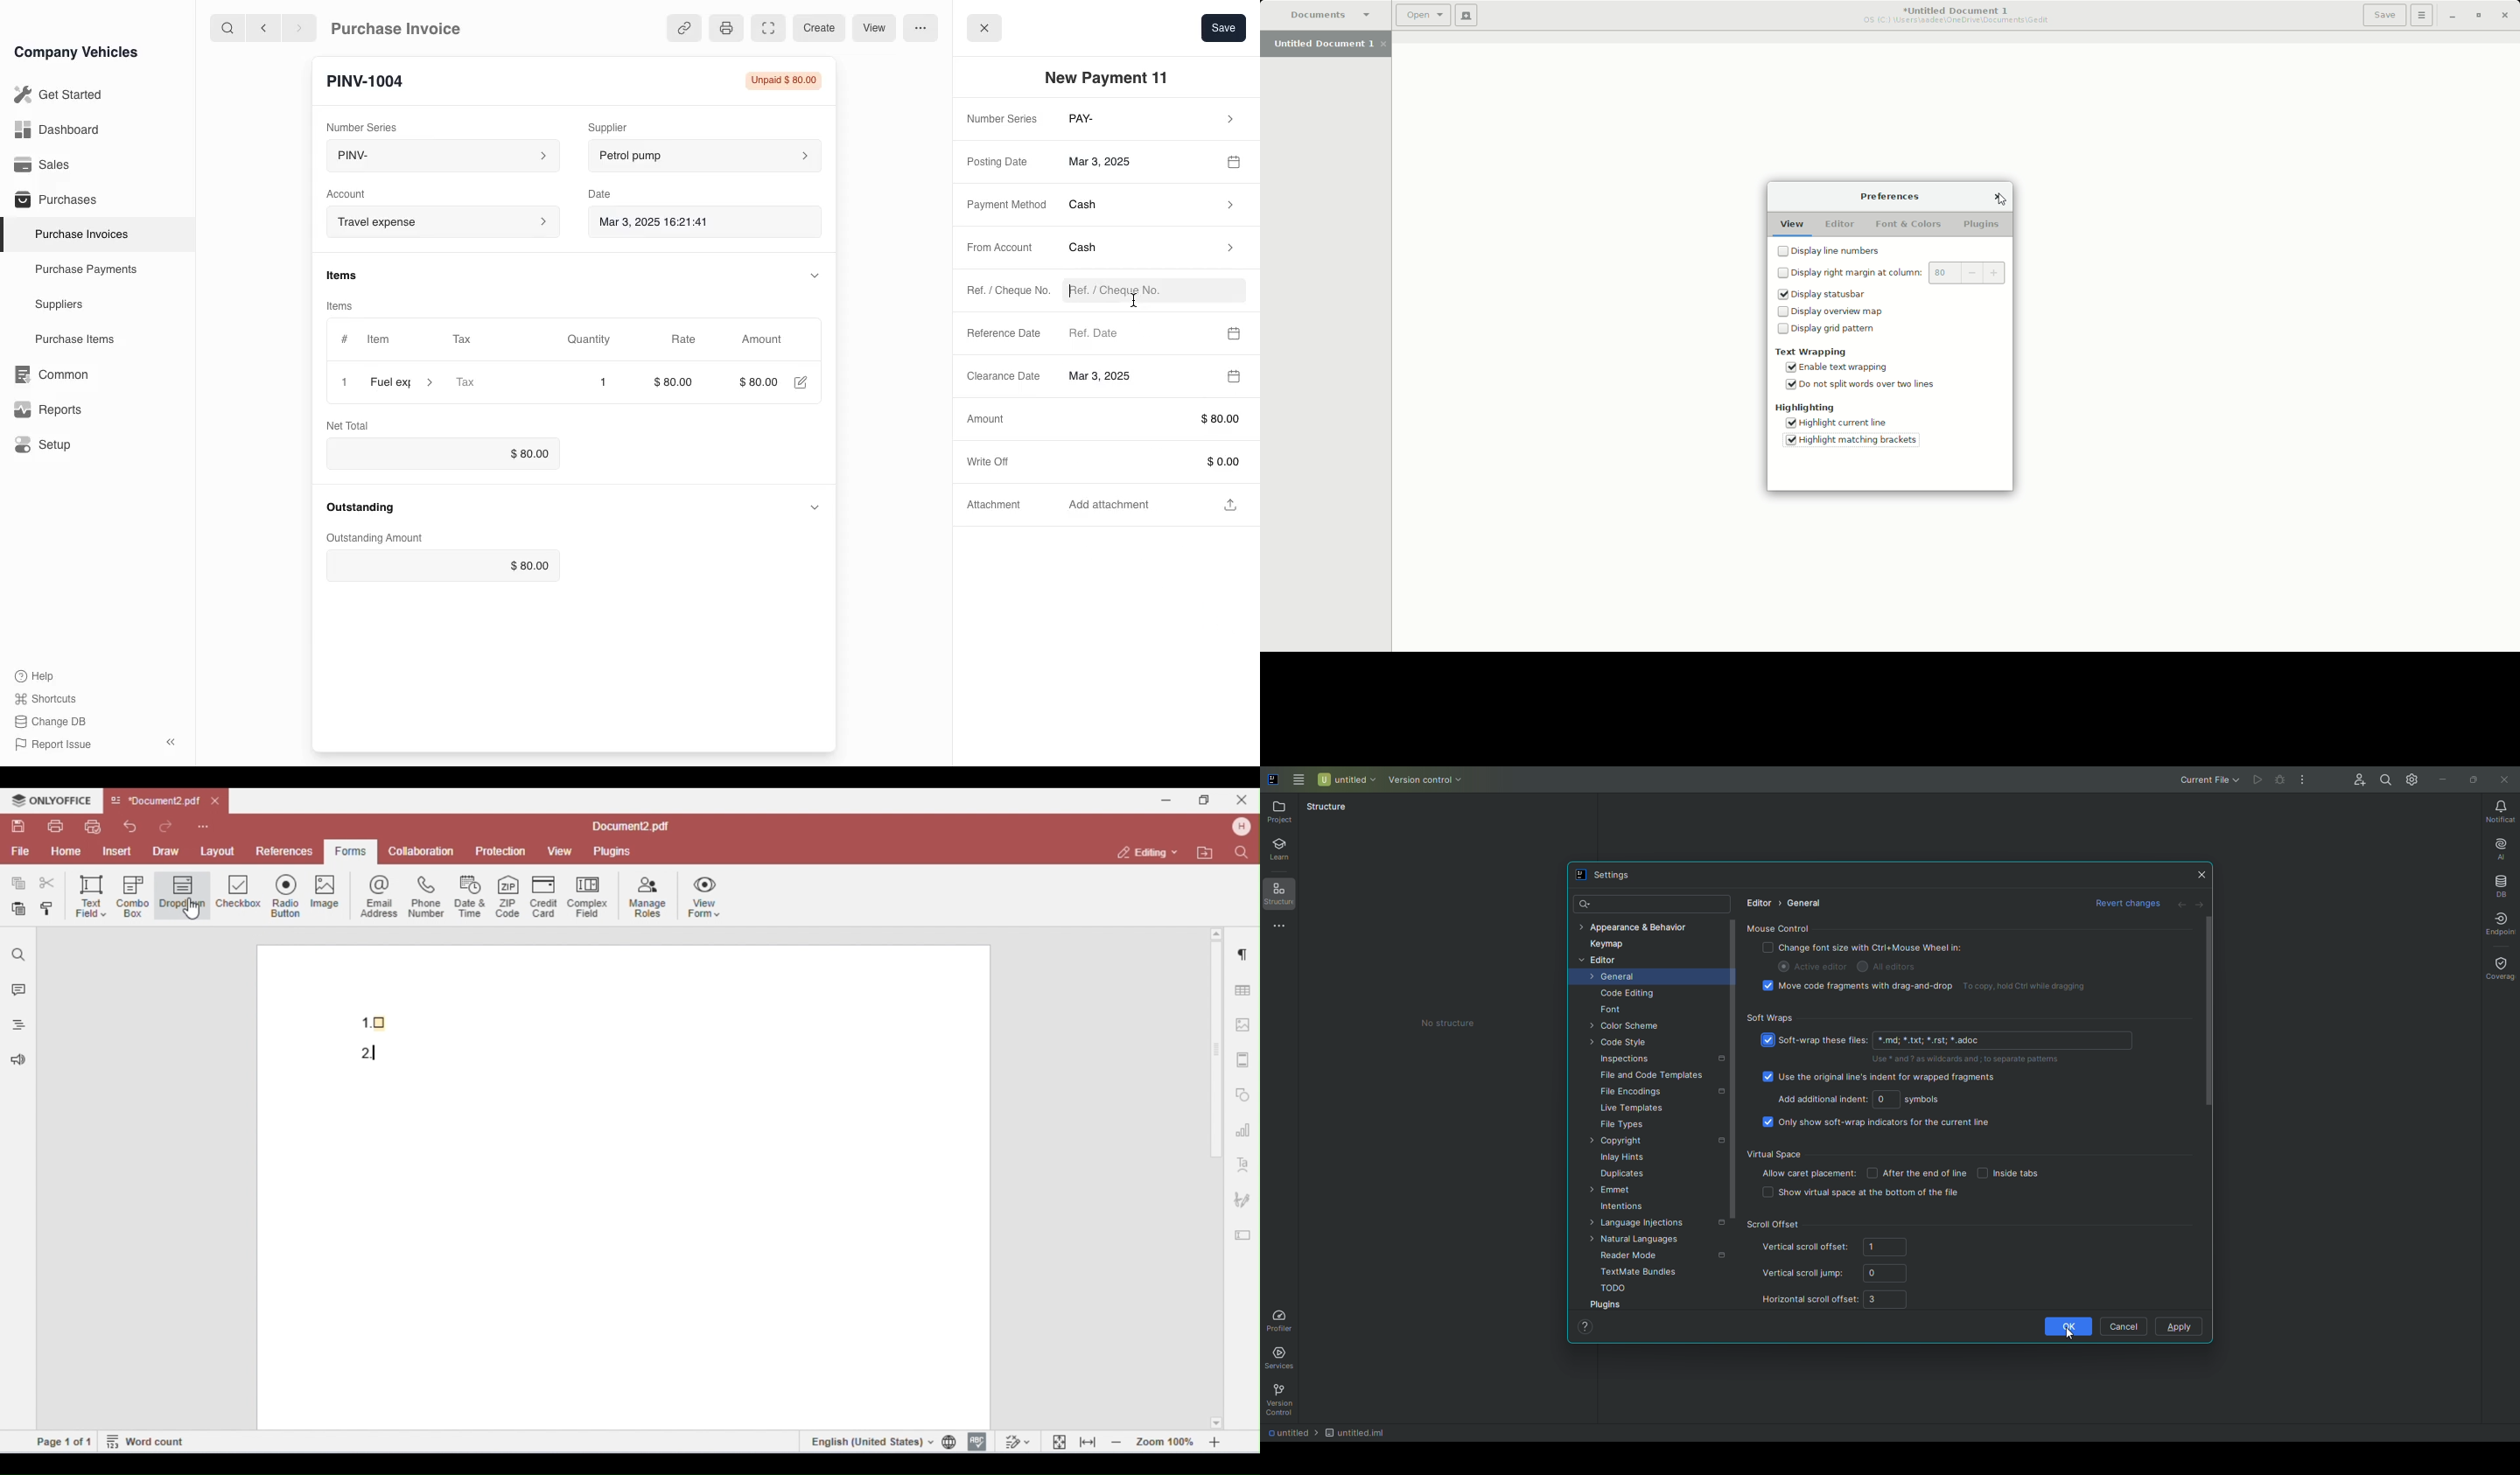 The image size is (2520, 1484). I want to click on $80.00, so click(445, 566).